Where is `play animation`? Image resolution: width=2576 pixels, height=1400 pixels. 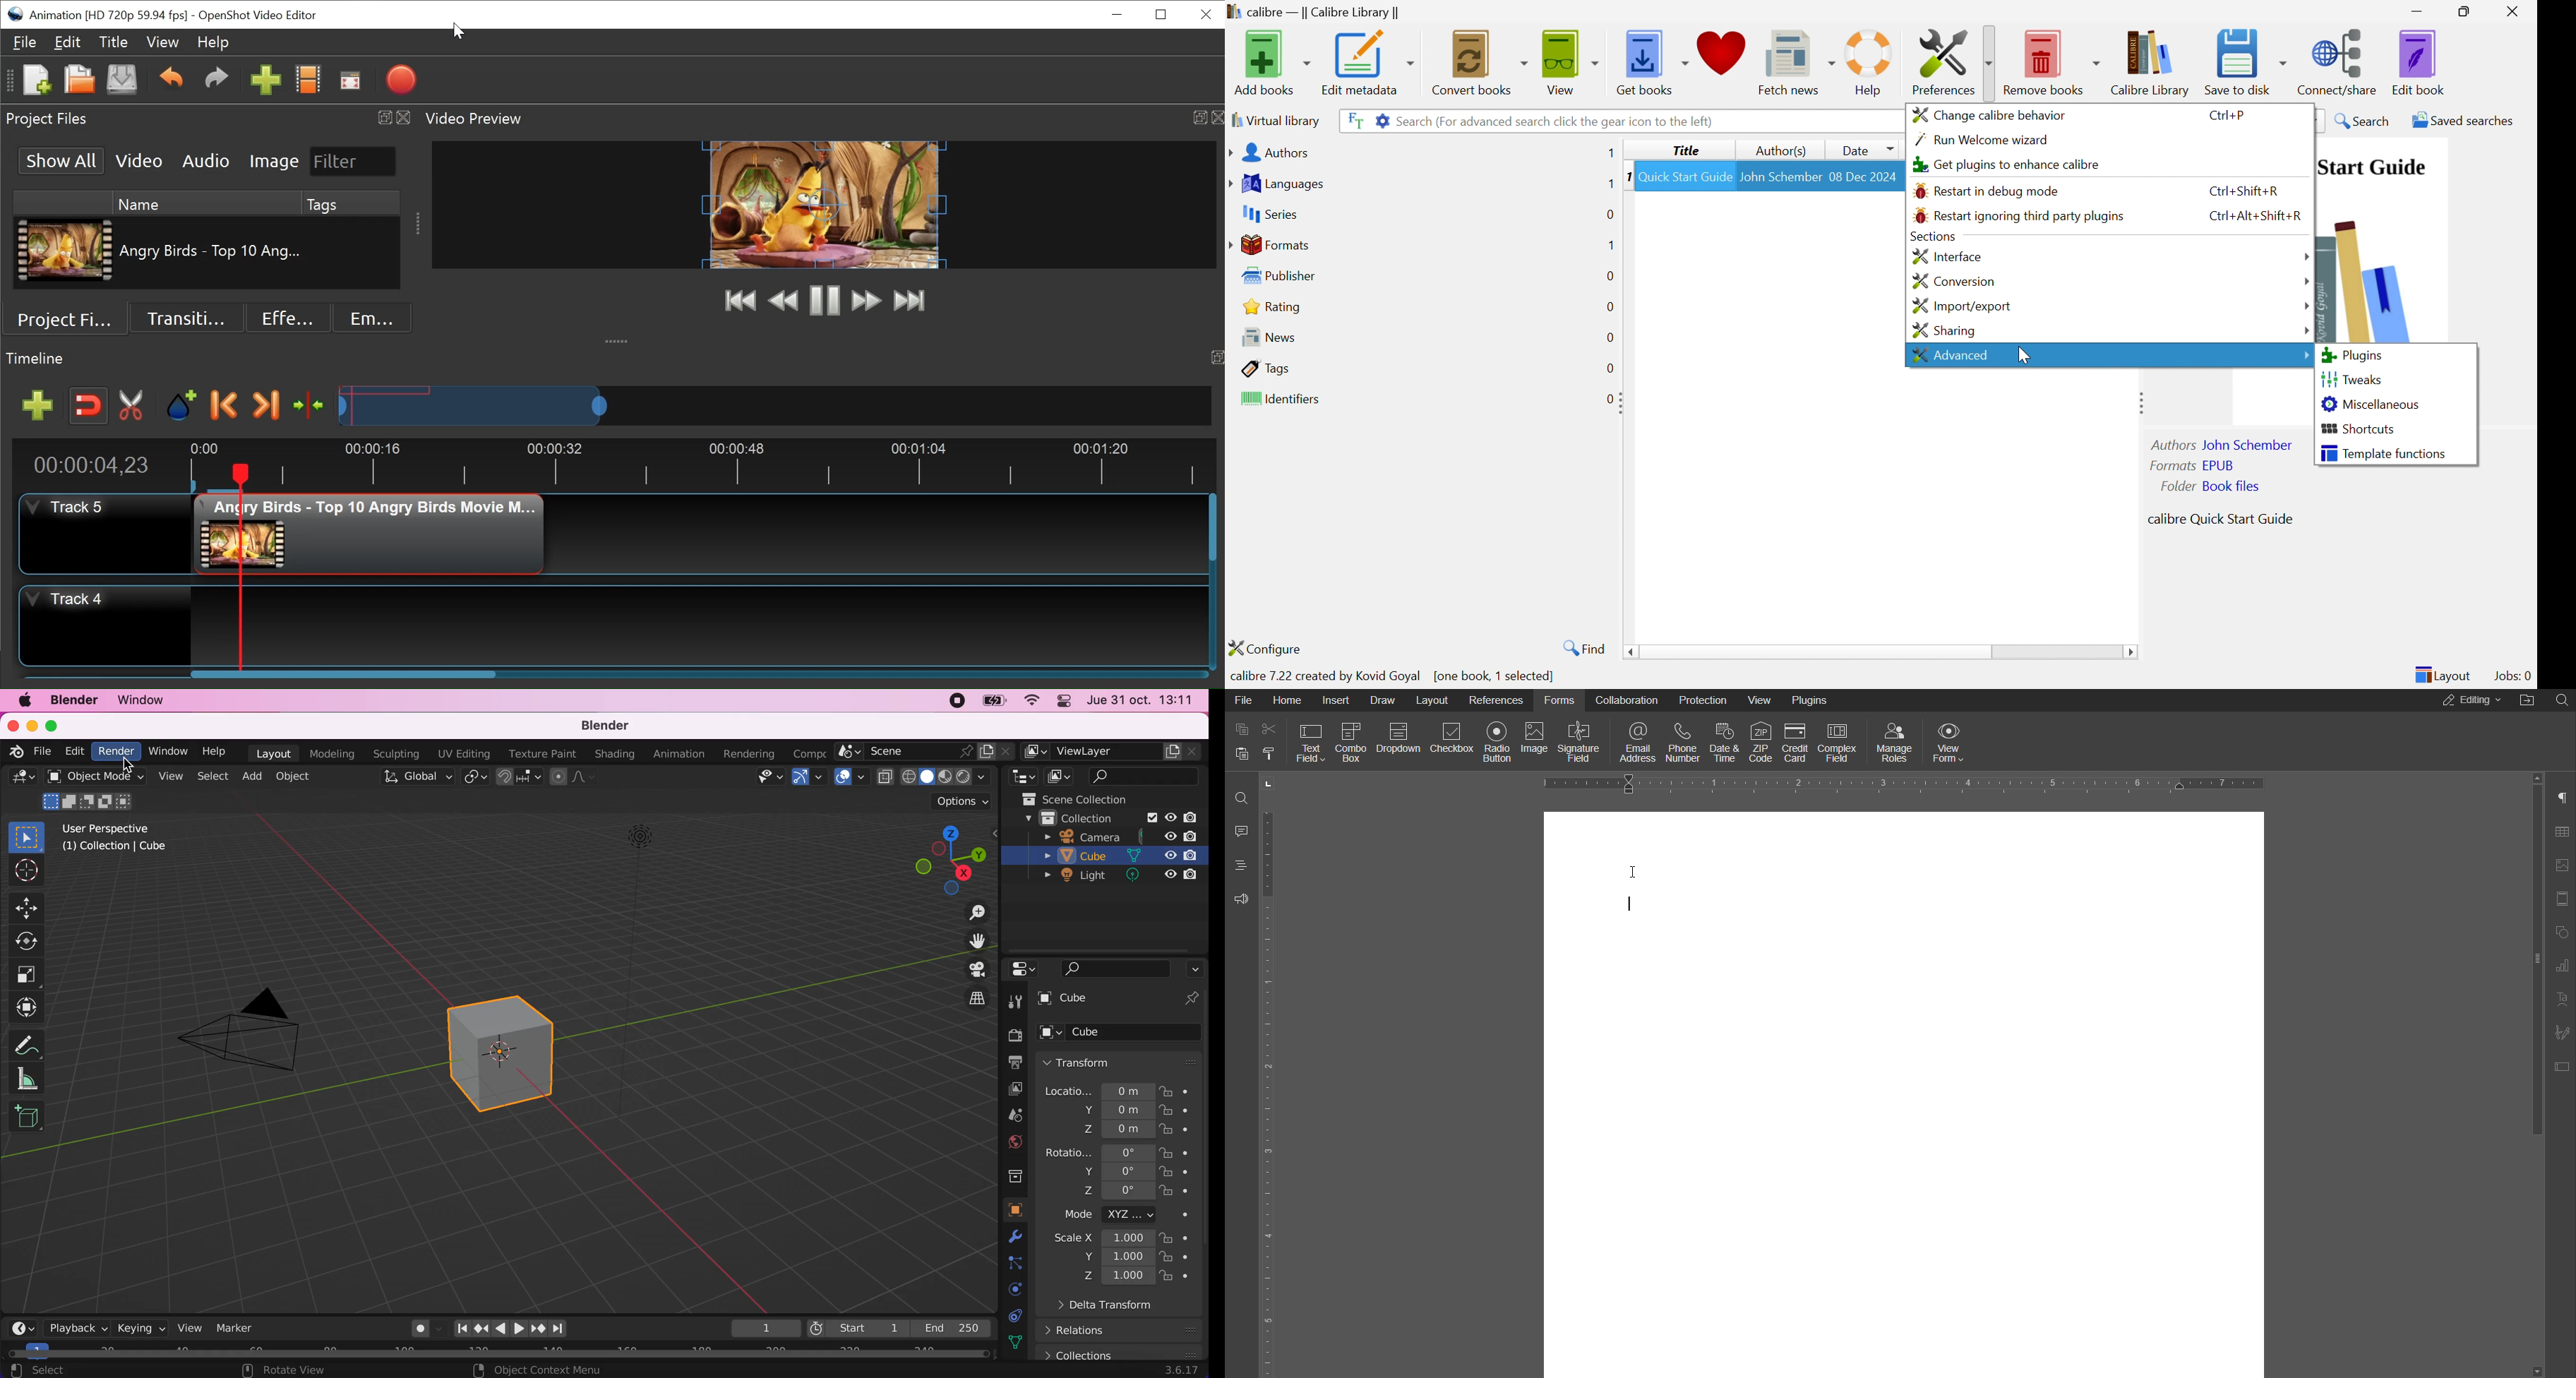 play animation is located at coordinates (519, 1328).